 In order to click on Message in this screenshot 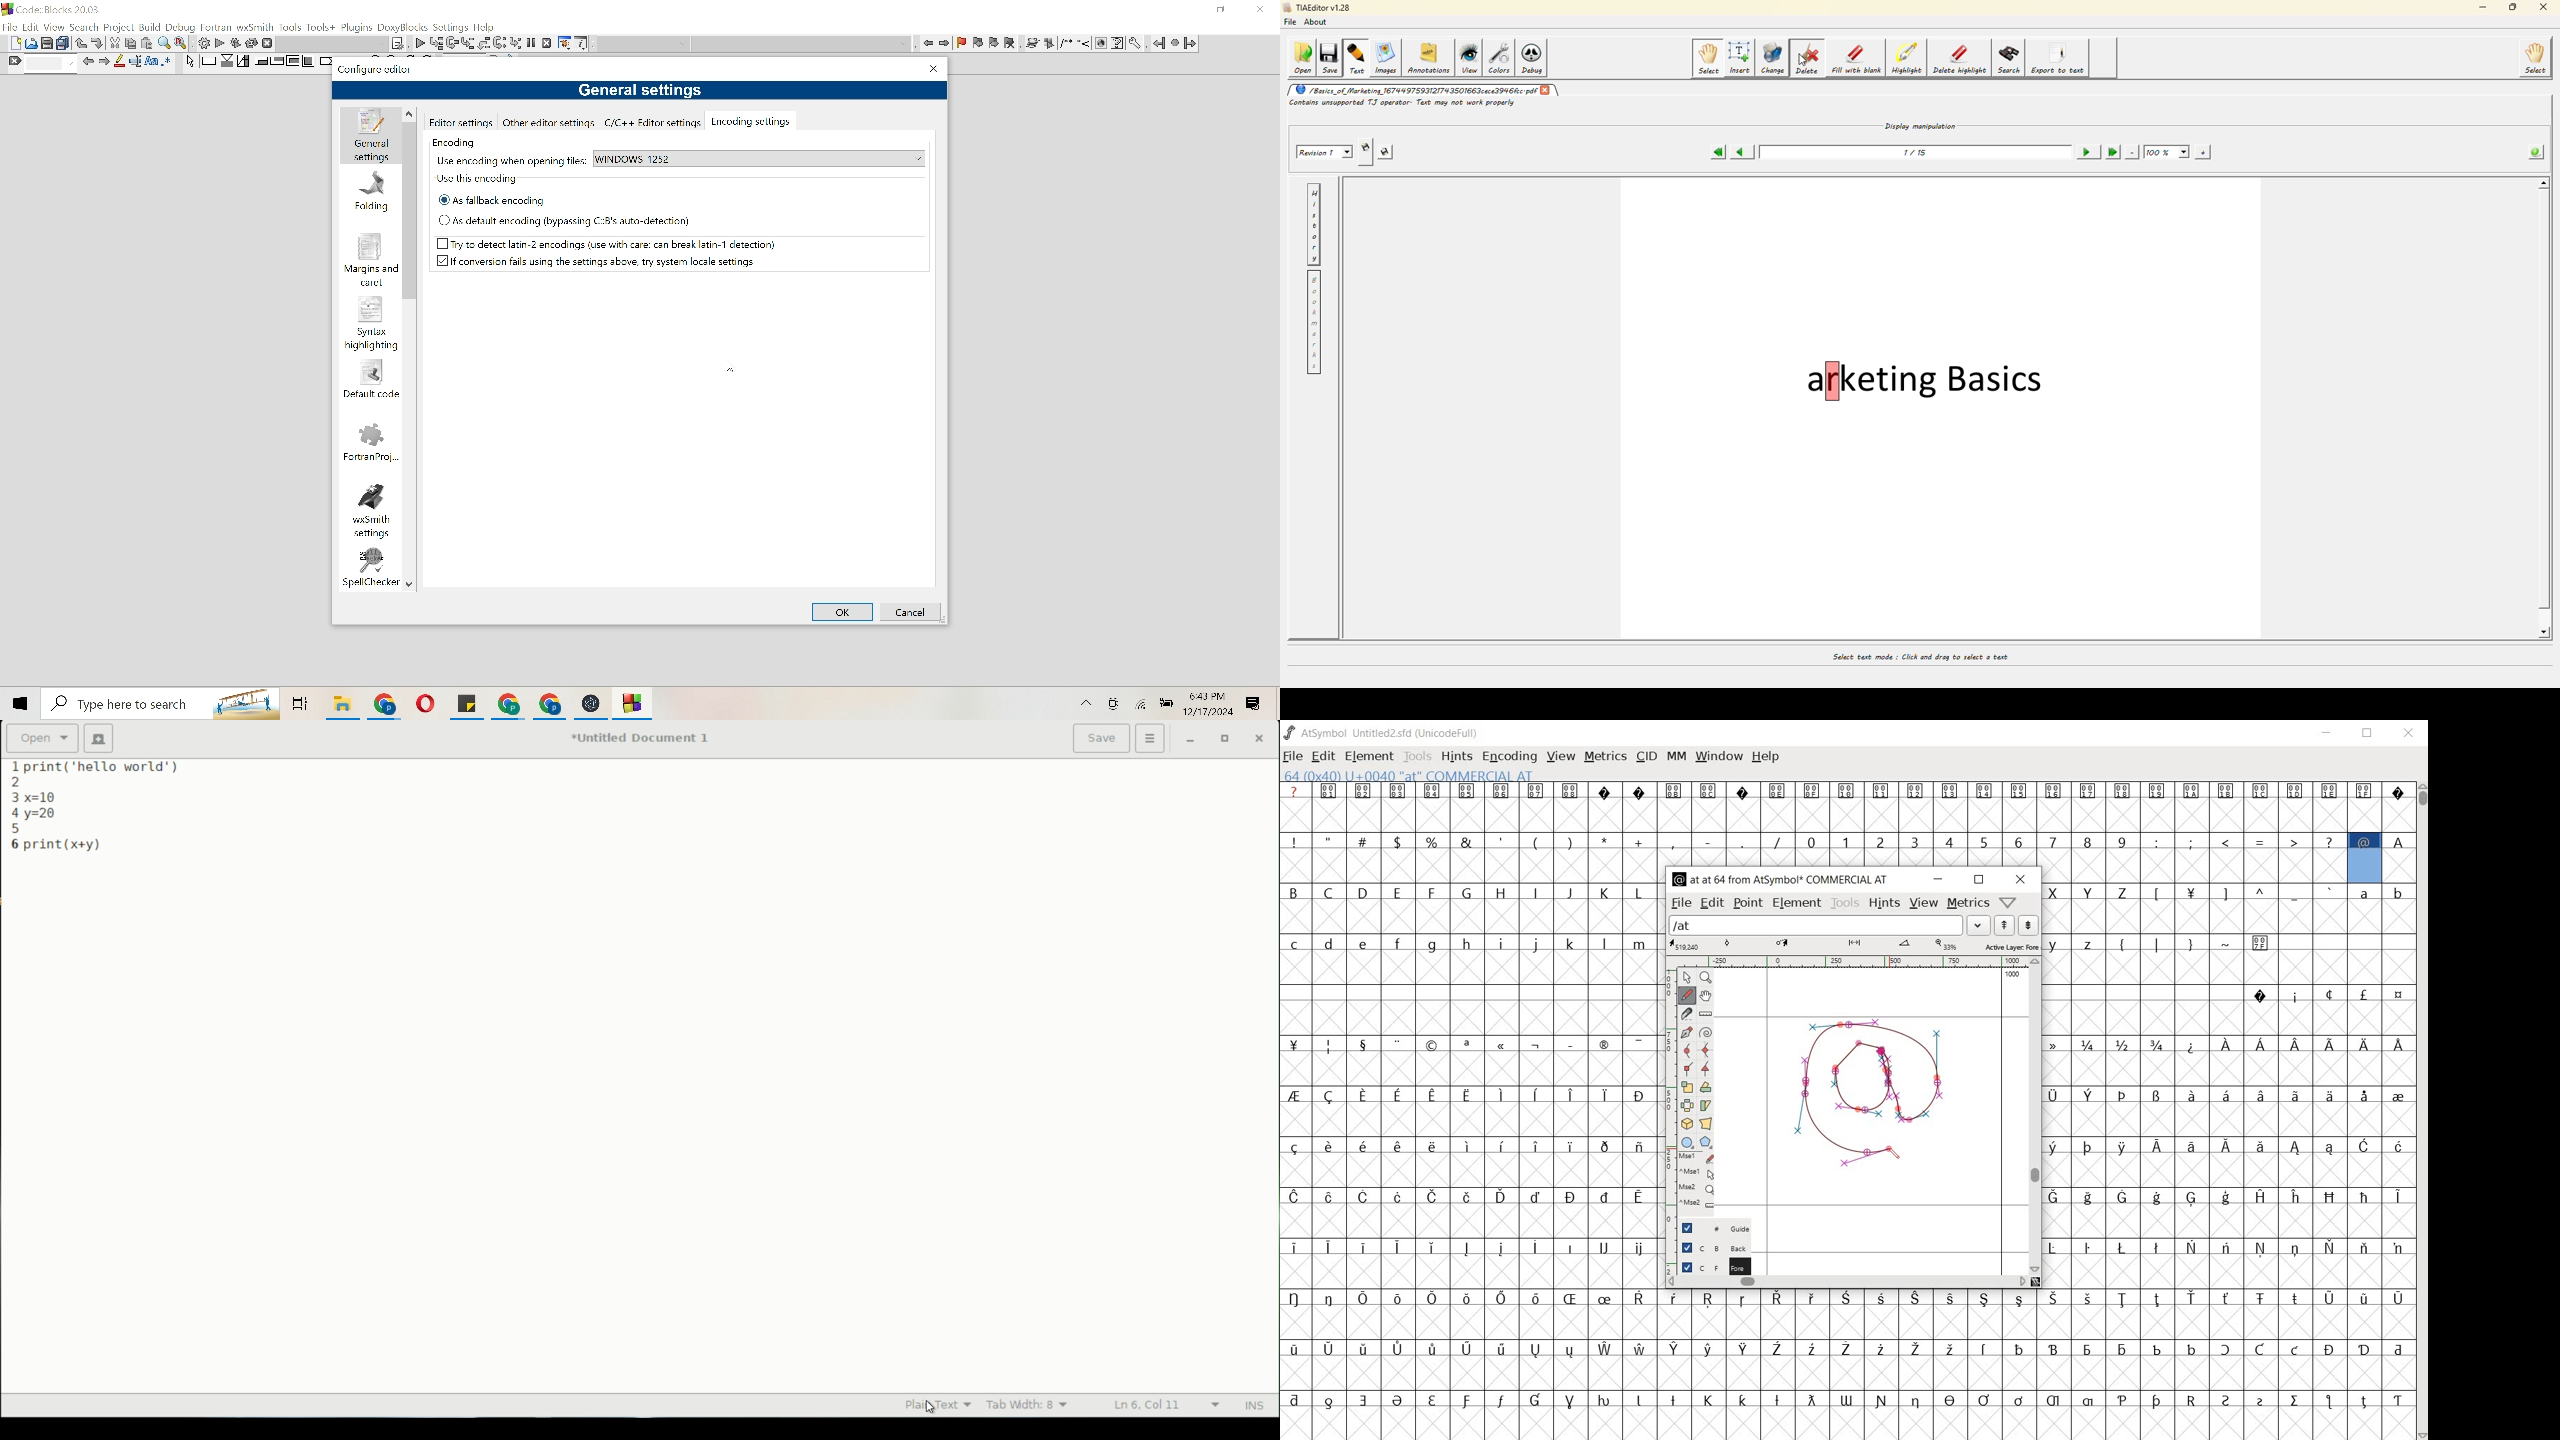, I will do `click(1254, 703)`.